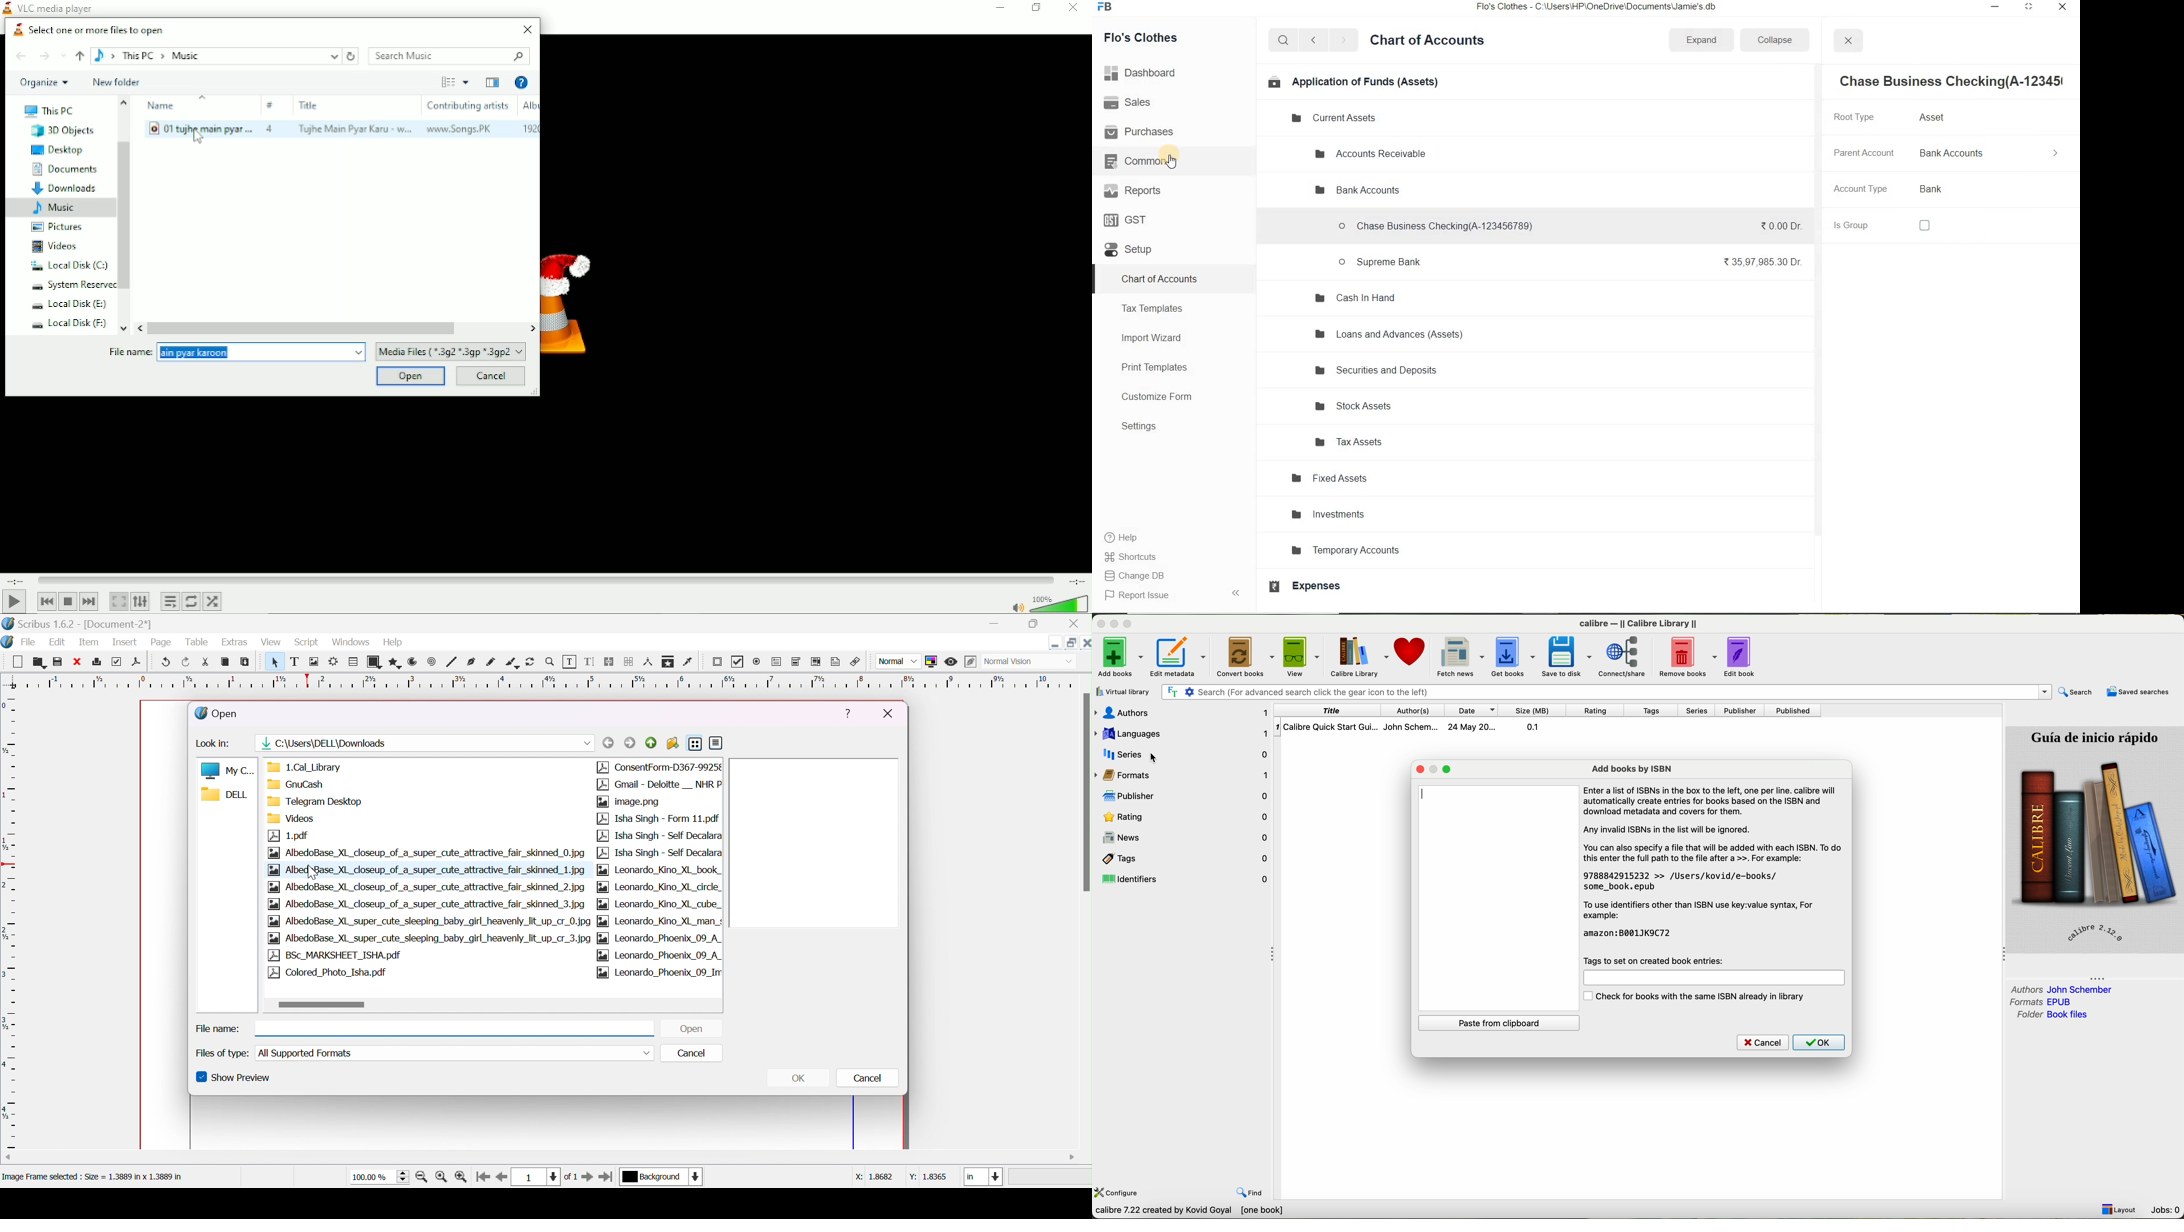 This screenshot has width=2184, height=1232. Describe the element at coordinates (1358, 298) in the screenshot. I see `Cash In Hand` at that location.